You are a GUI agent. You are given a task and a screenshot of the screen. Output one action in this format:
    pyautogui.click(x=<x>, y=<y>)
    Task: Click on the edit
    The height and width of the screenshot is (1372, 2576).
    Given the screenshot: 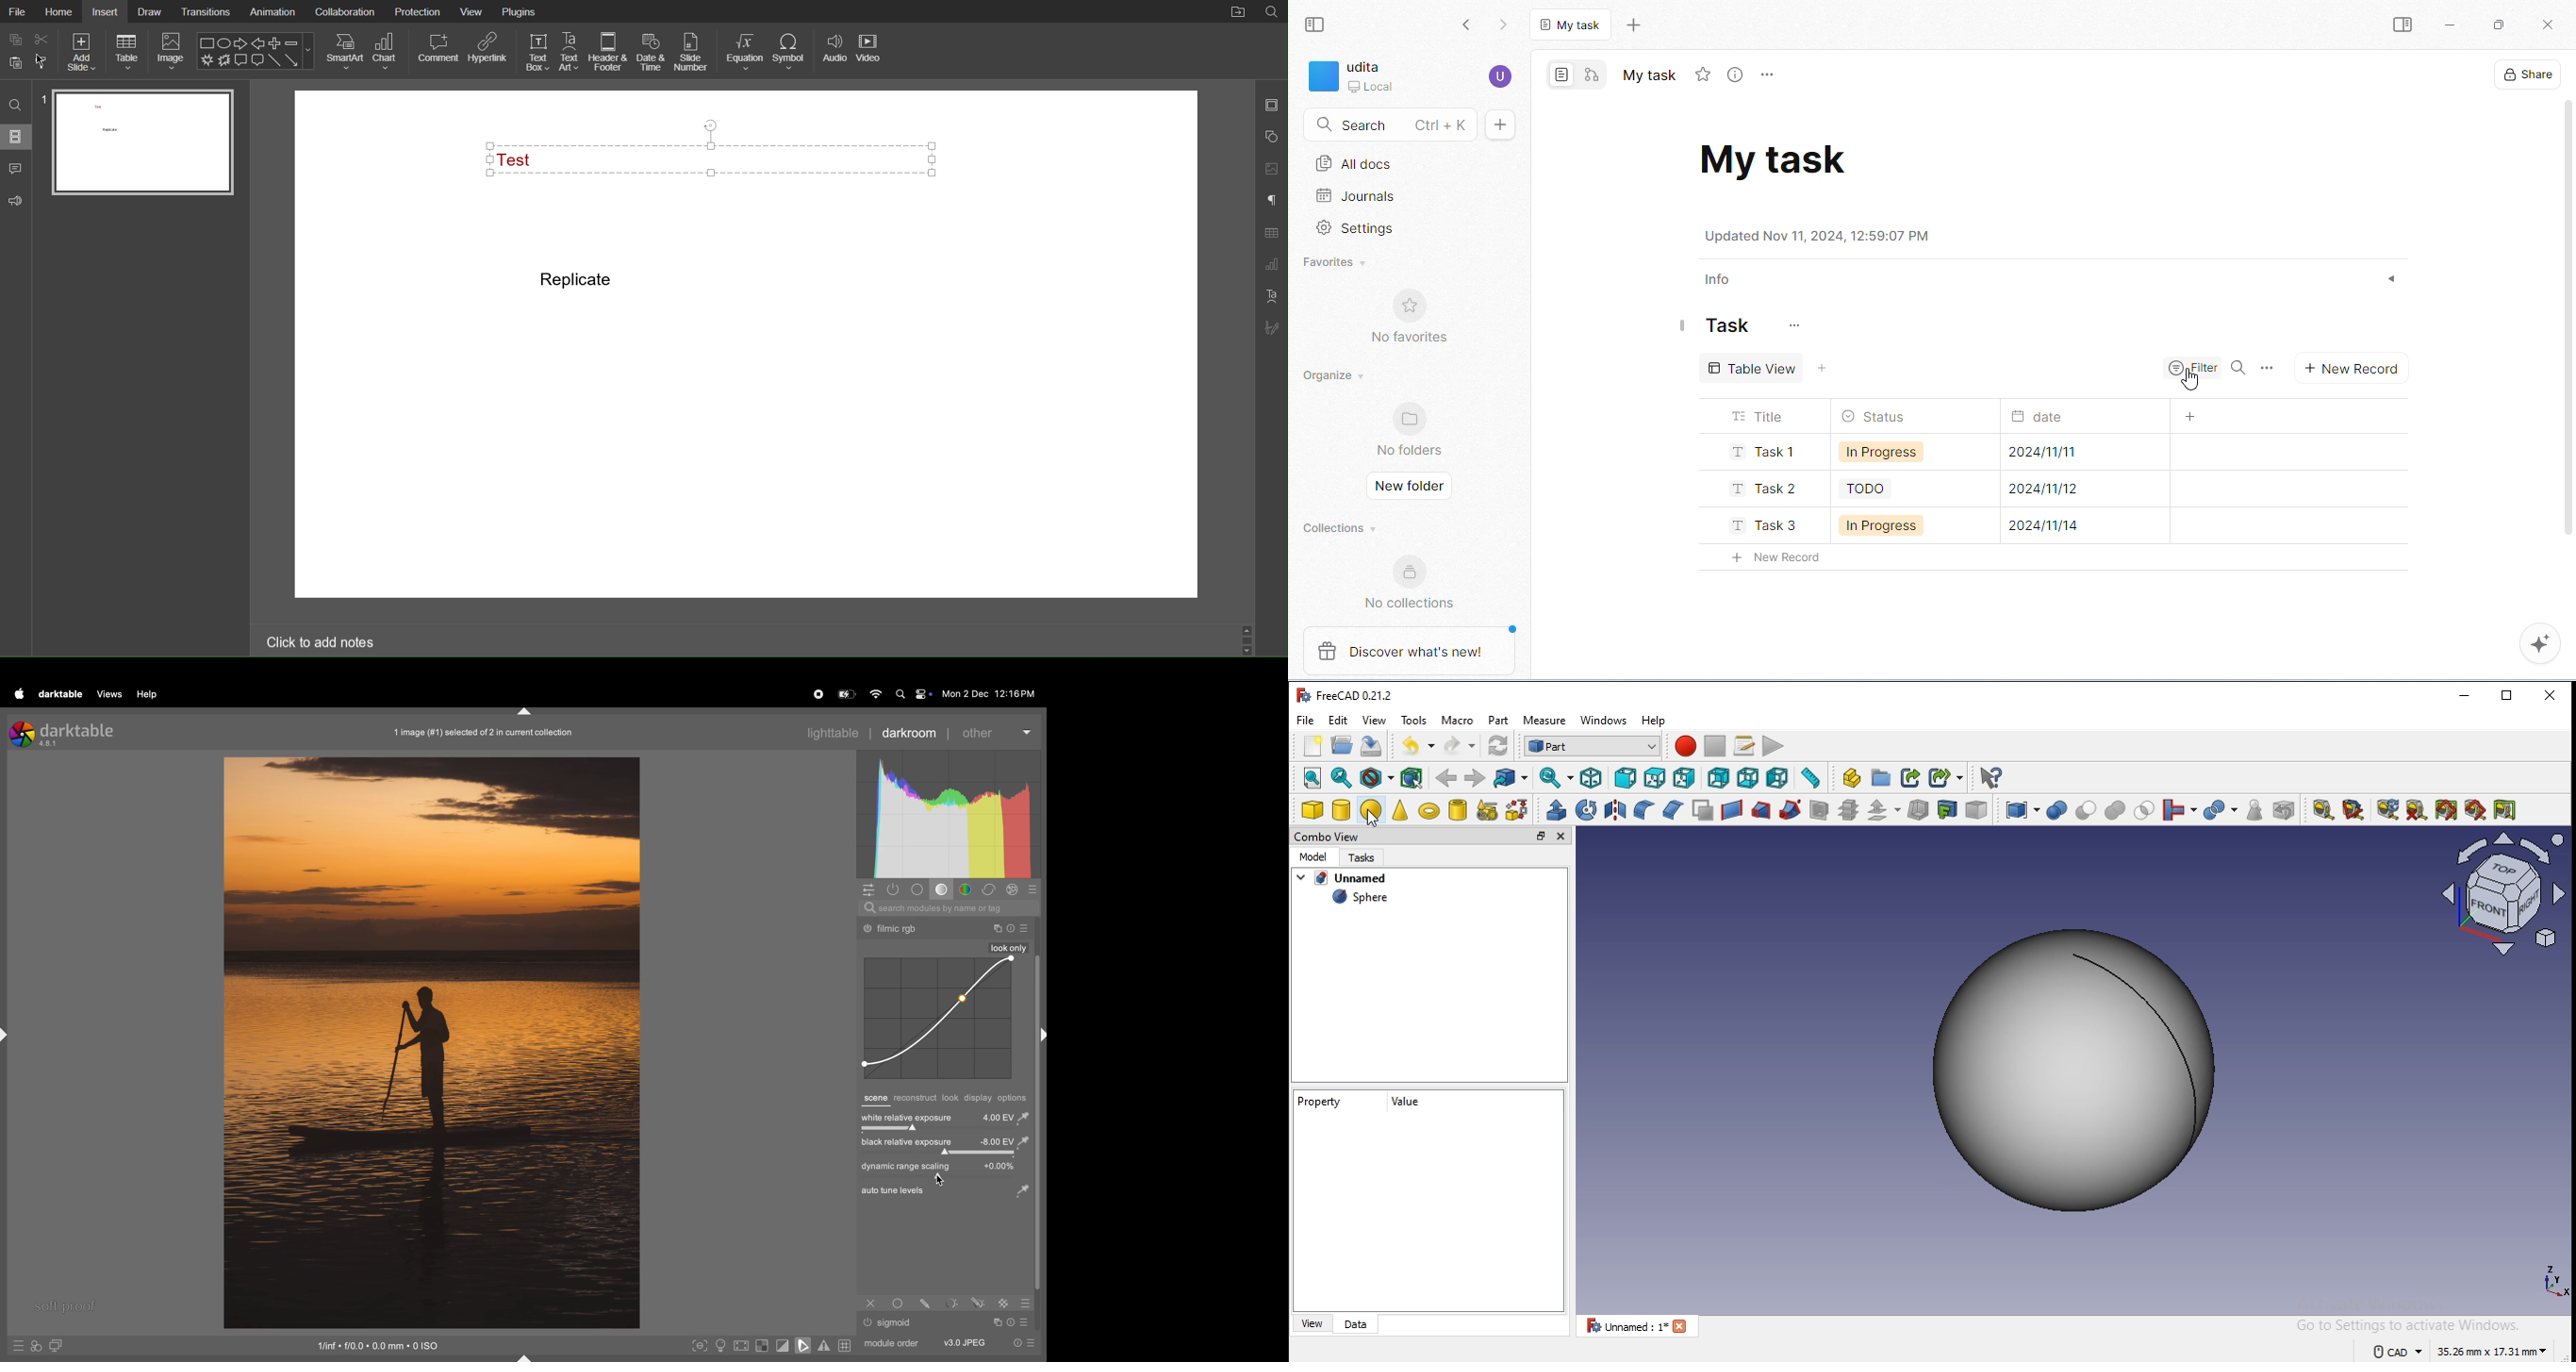 What is the action you would take?
    pyautogui.click(x=1339, y=721)
    